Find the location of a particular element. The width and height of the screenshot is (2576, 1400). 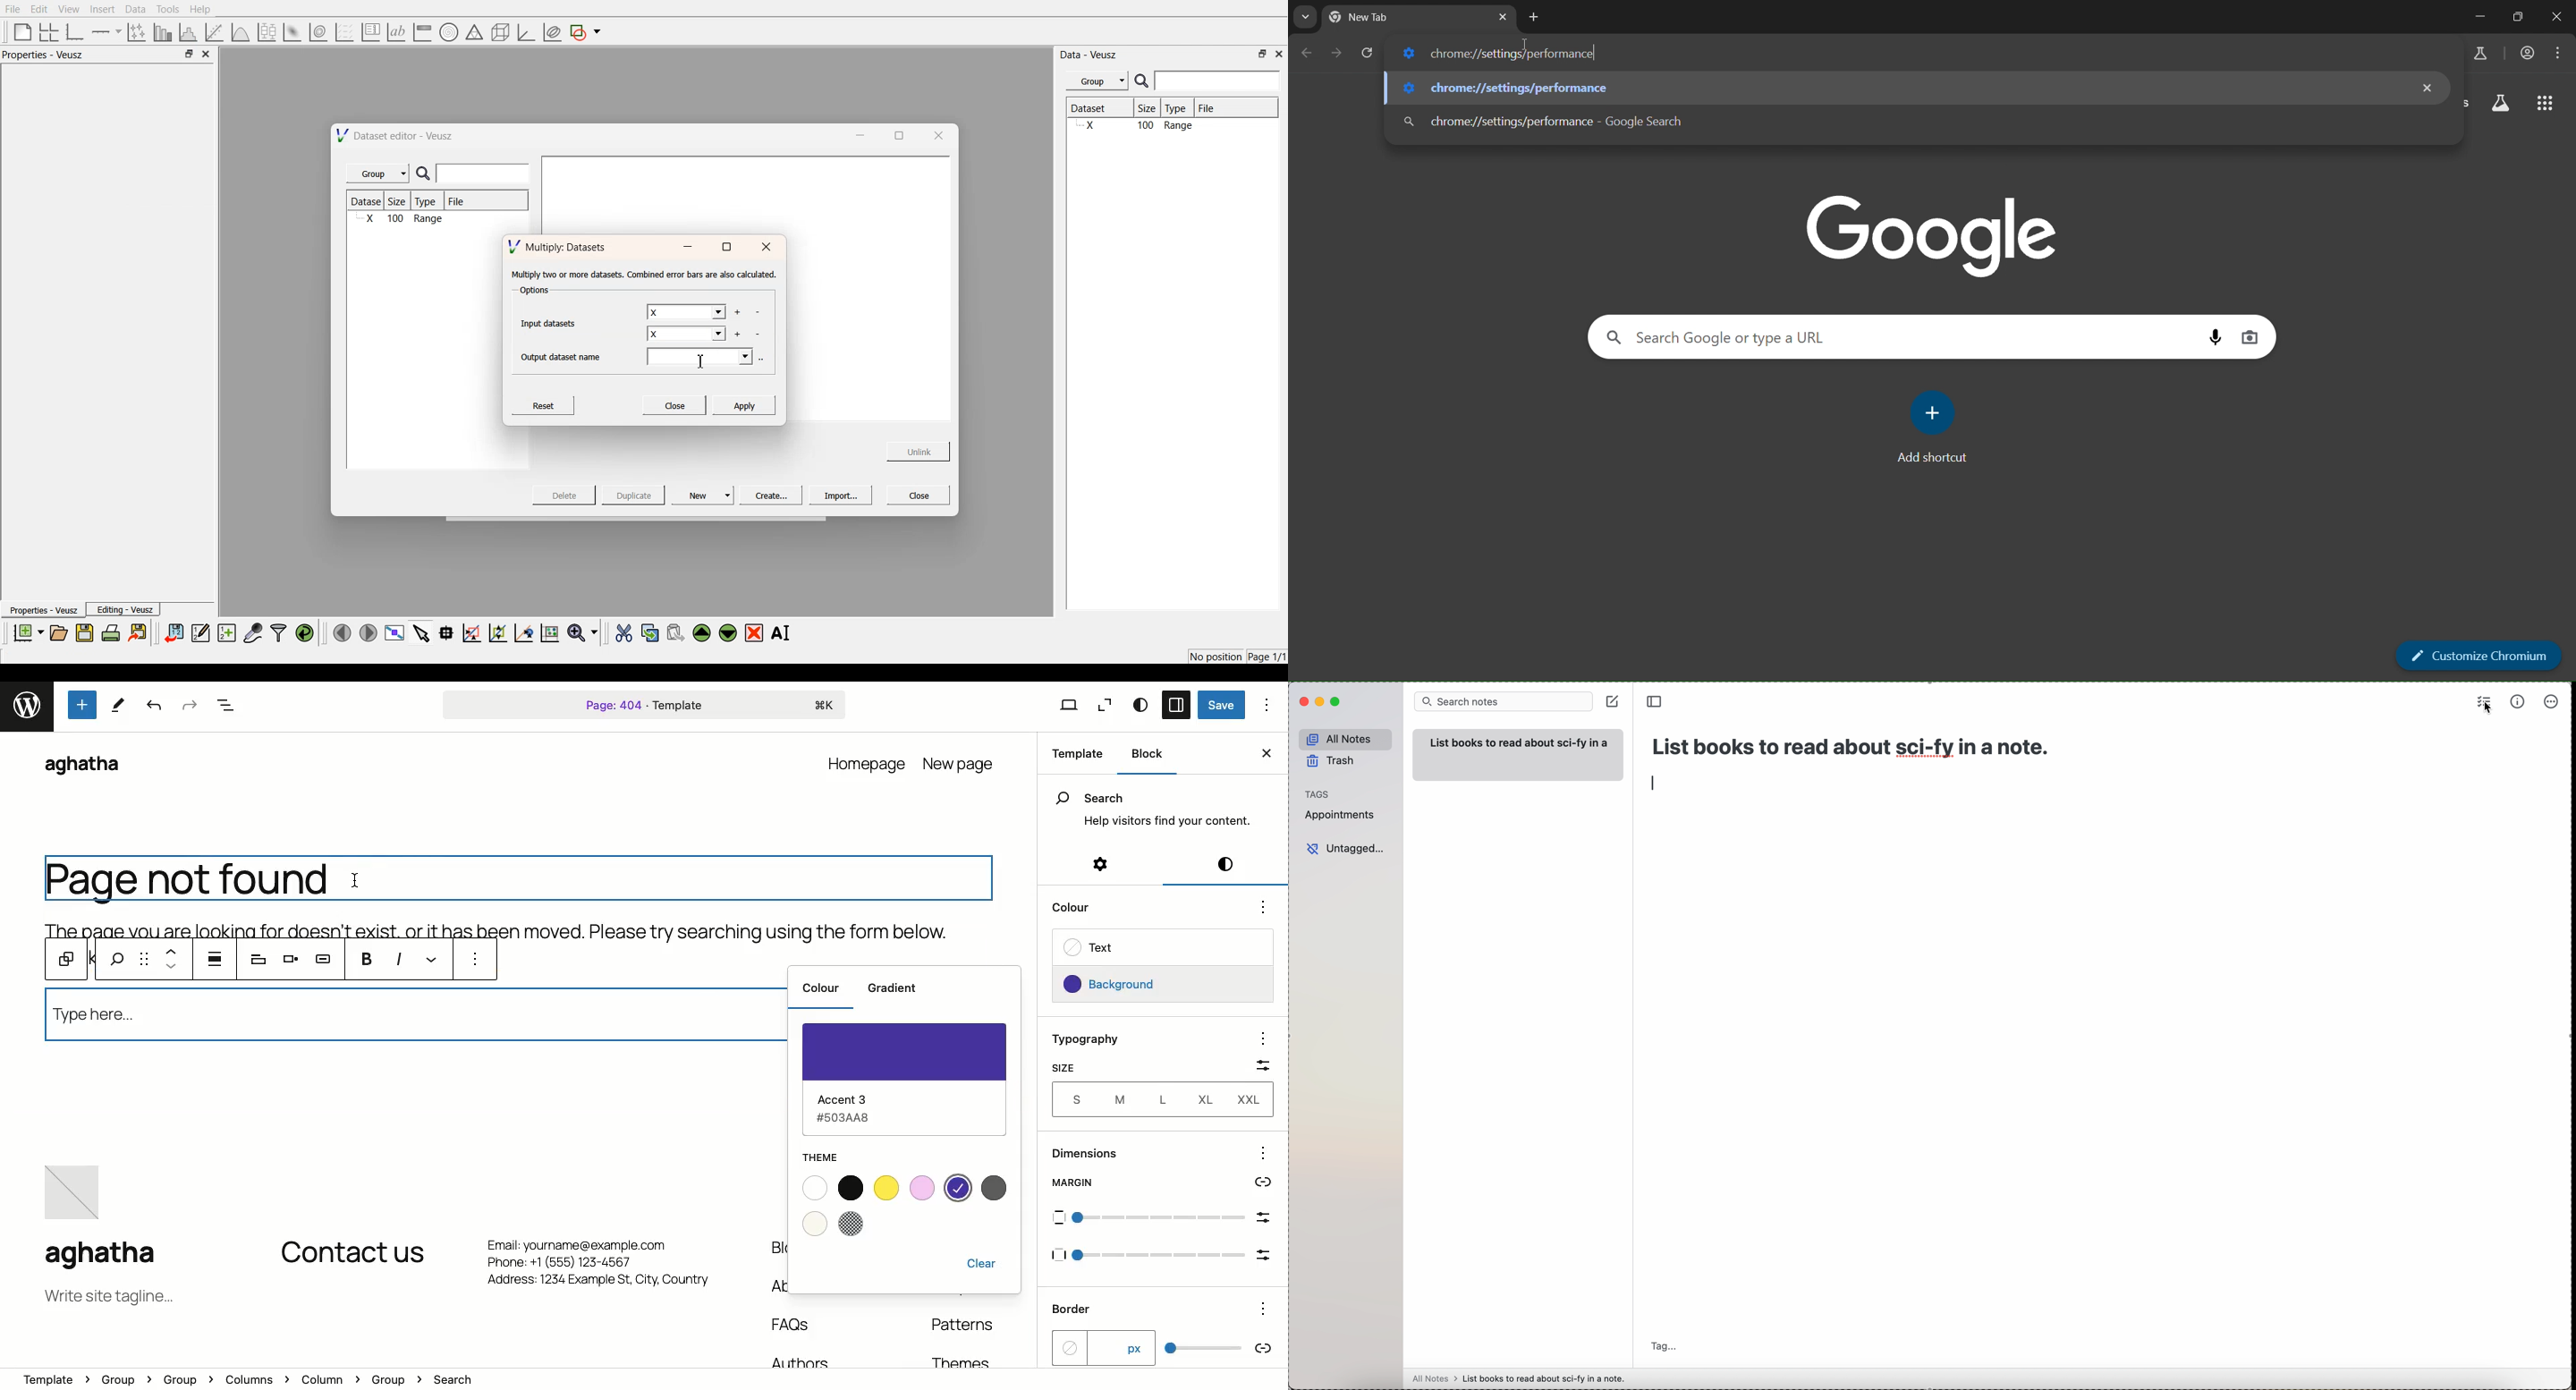

Input datasets is located at coordinates (551, 322).